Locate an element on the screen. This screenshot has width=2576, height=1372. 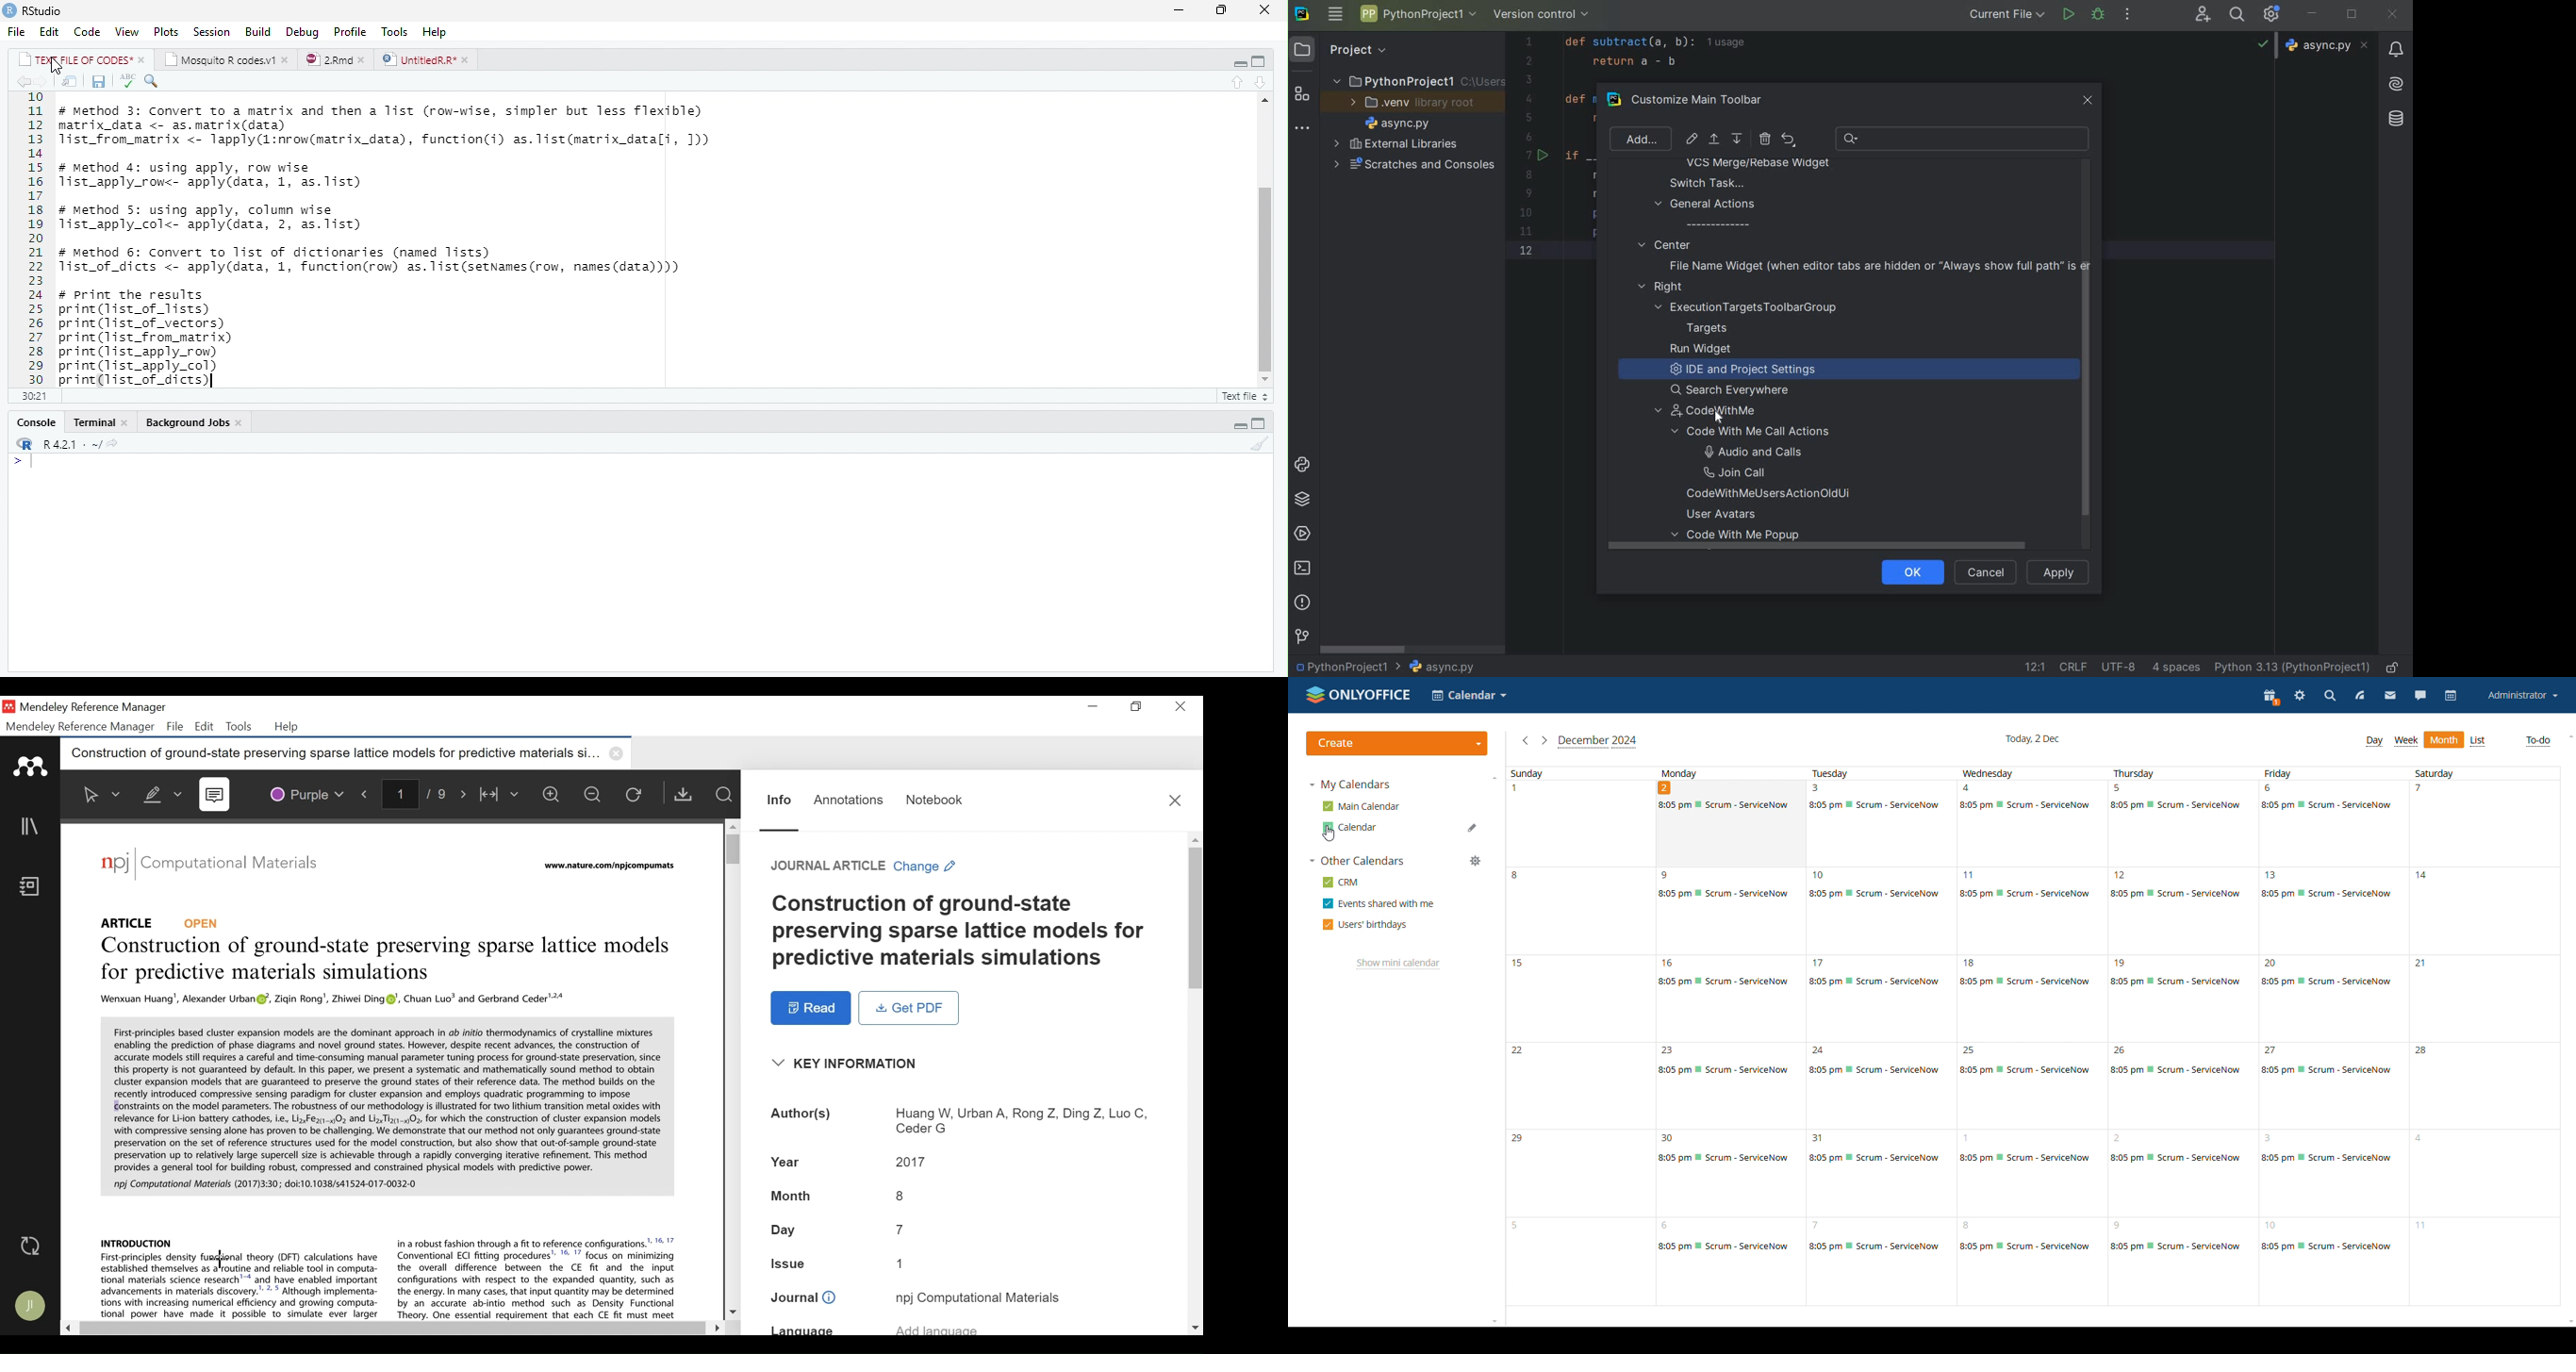
wednesday is located at coordinates (2033, 1036).